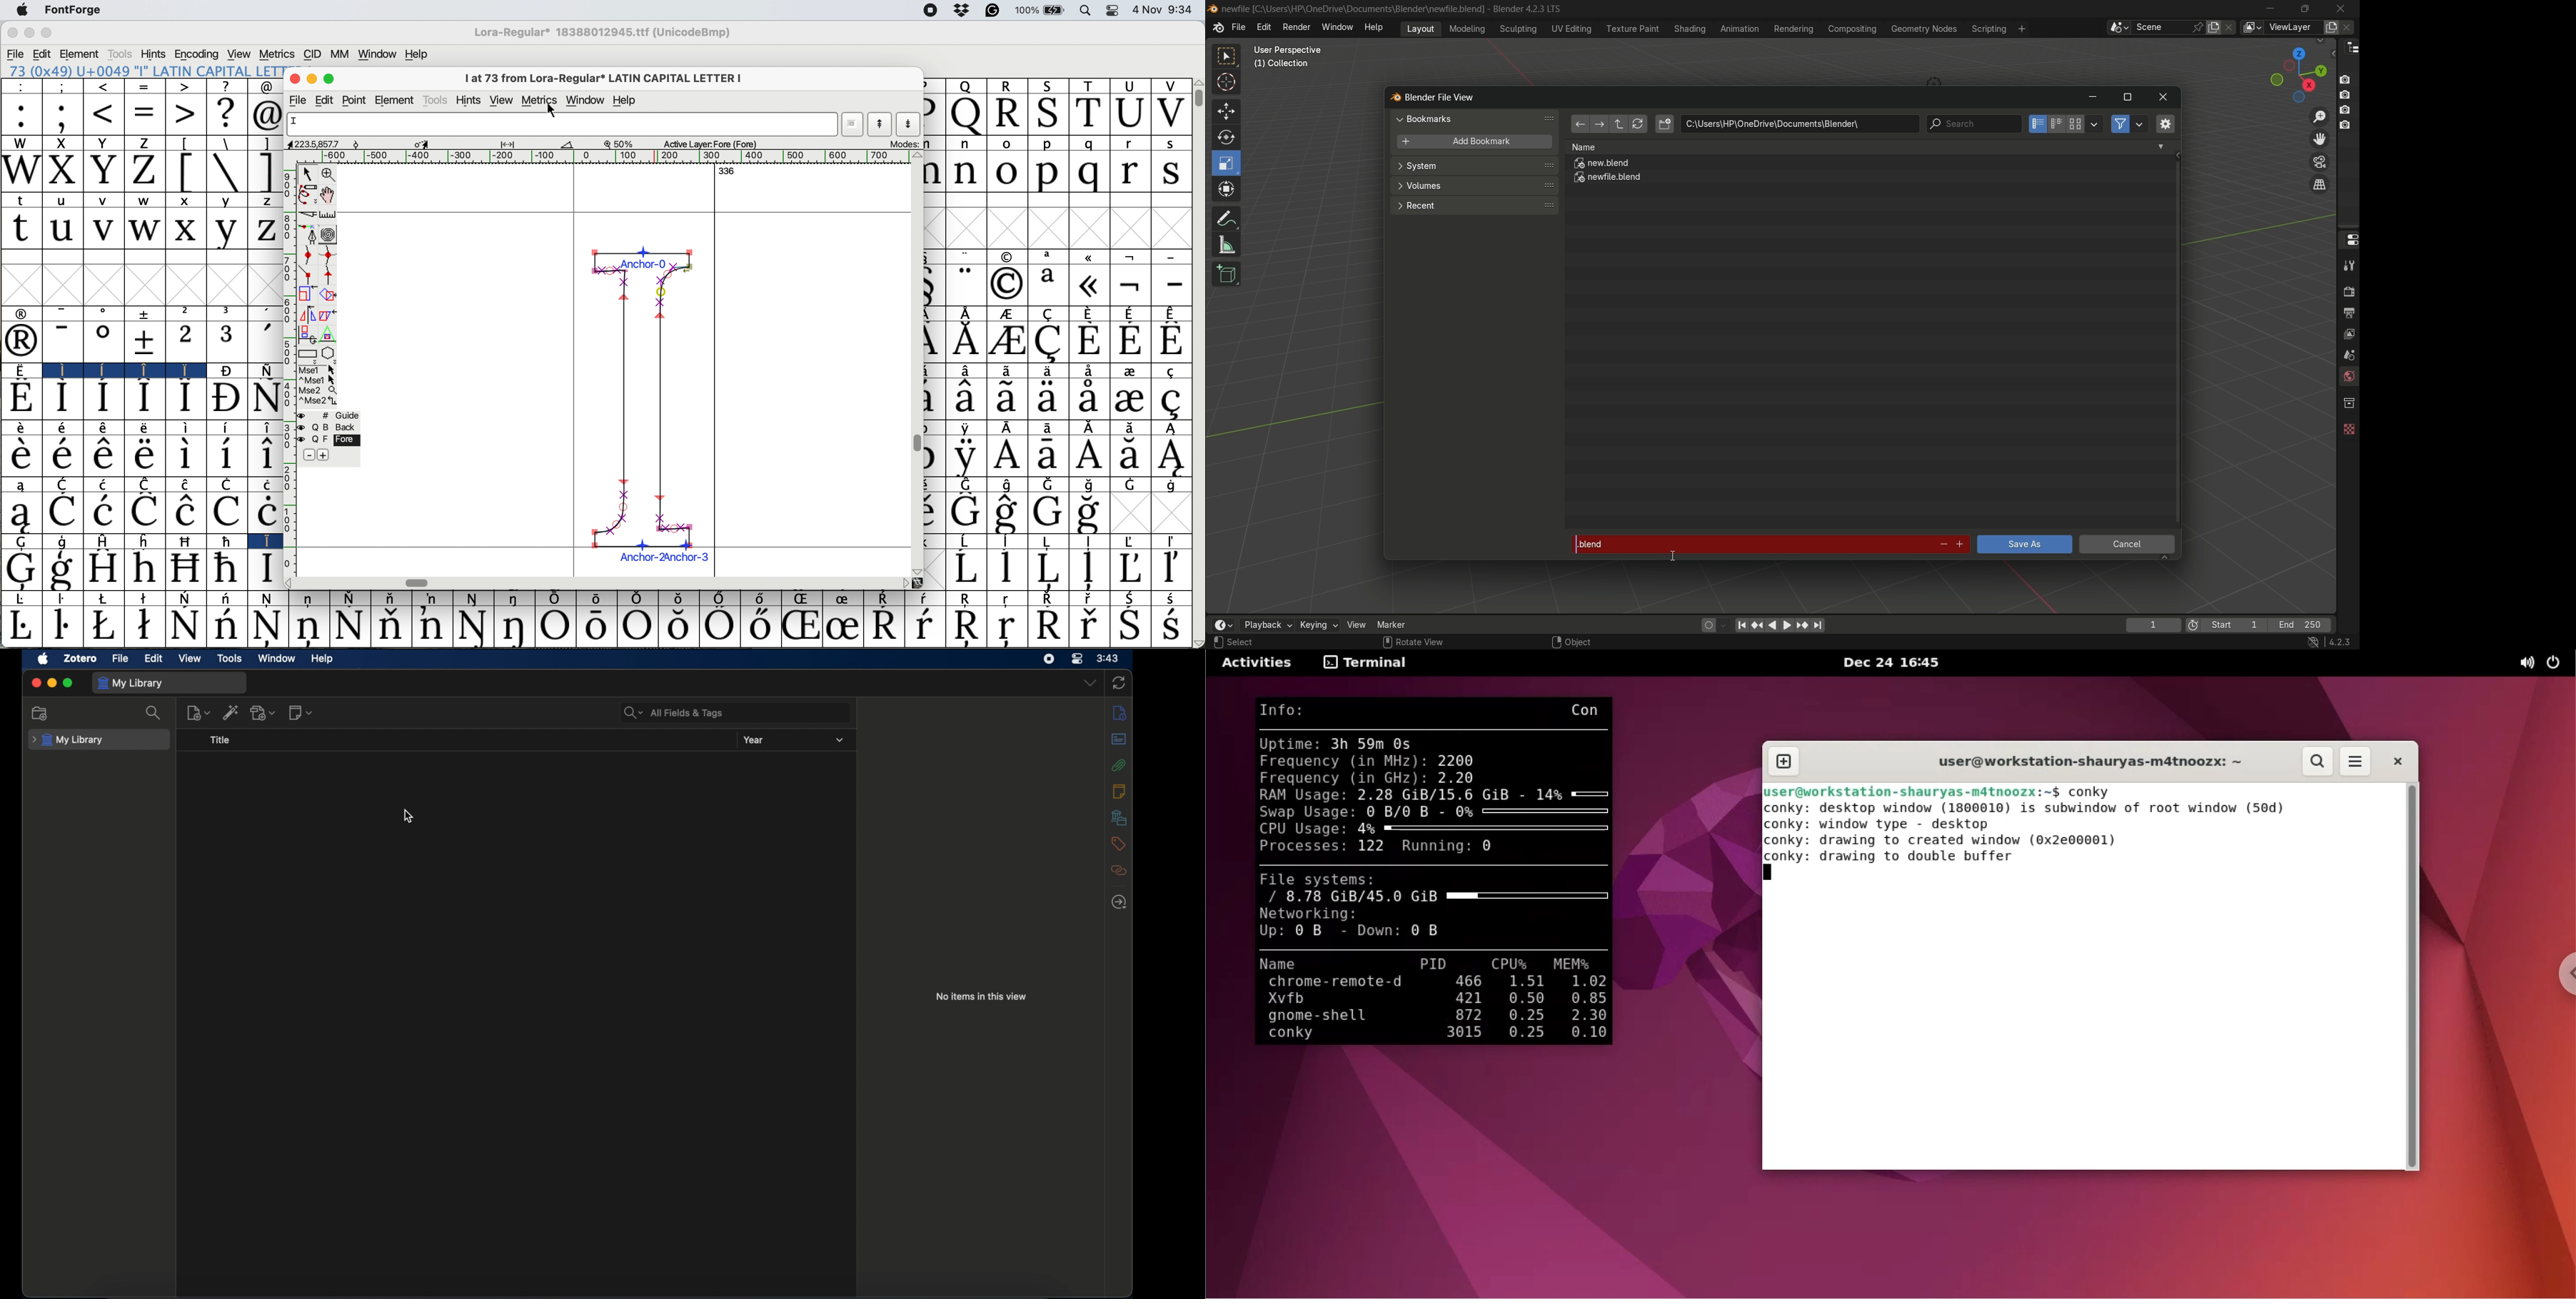  What do you see at coordinates (309, 235) in the screenshot?
I see `add a point then drag out its central points` at bounding box center [309, 235].